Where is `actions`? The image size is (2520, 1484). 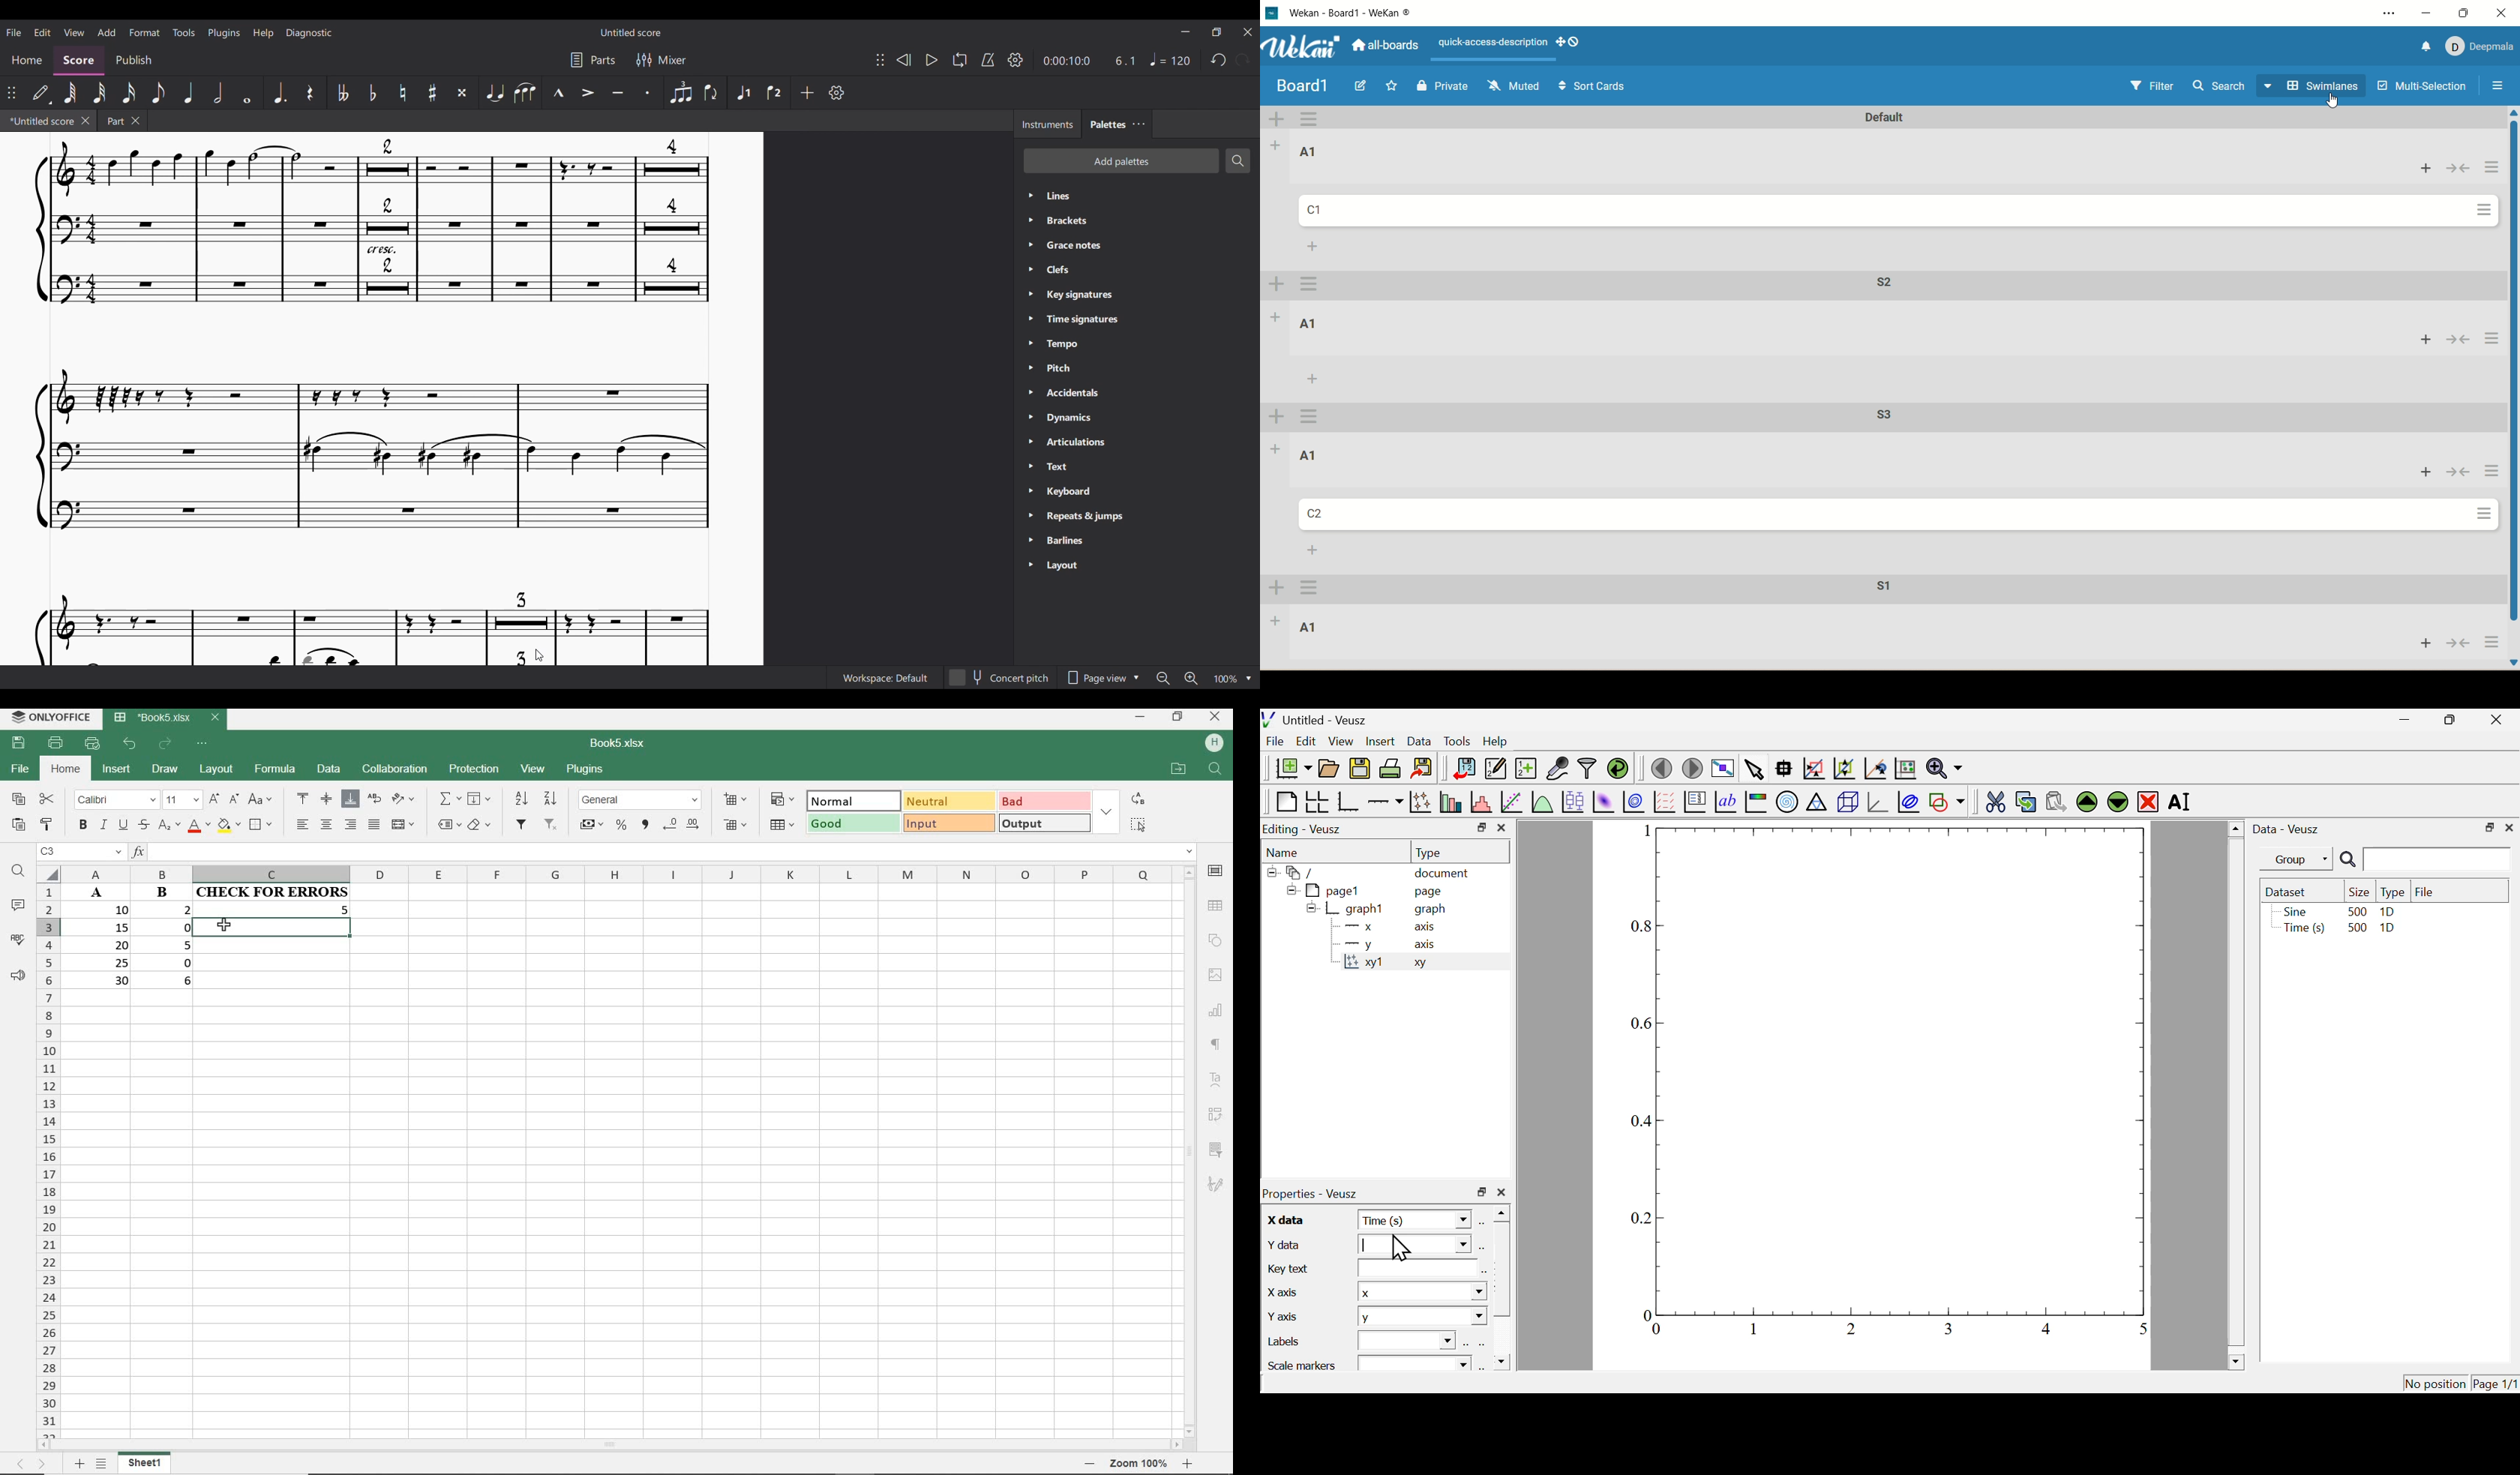 actions is located at coordinates (2487, 472).